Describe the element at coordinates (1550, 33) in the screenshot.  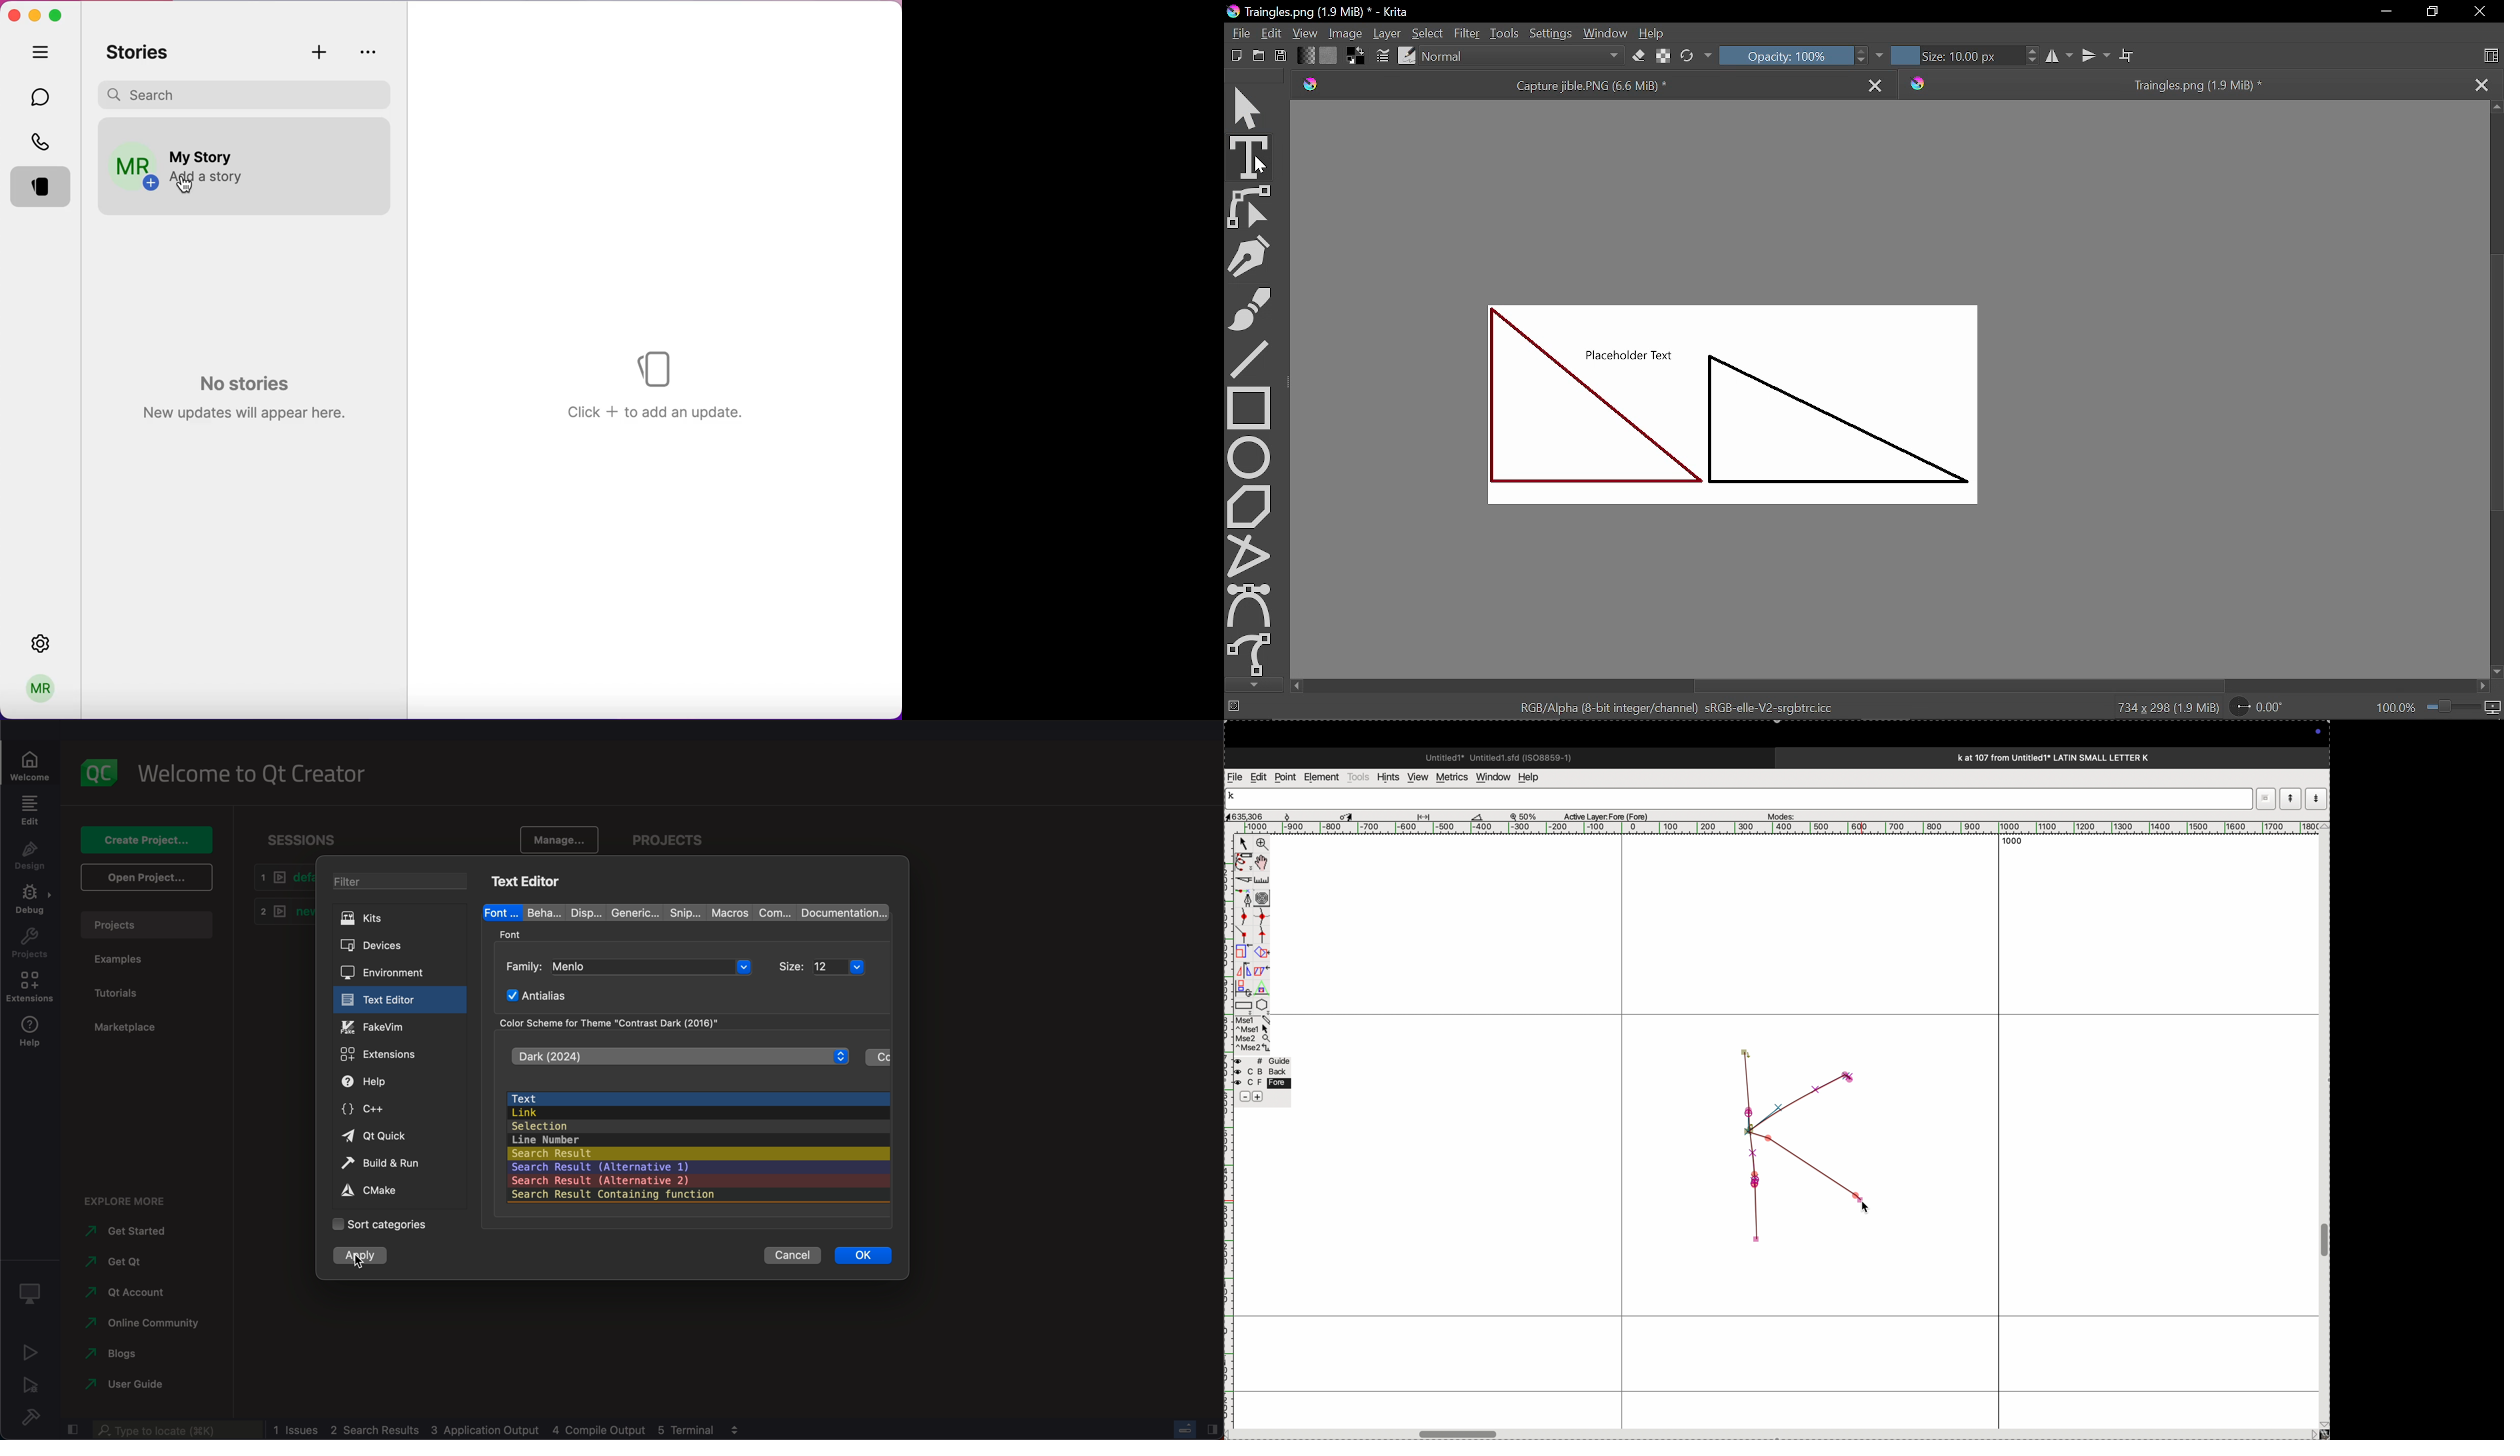
I see `Settings` at that location.